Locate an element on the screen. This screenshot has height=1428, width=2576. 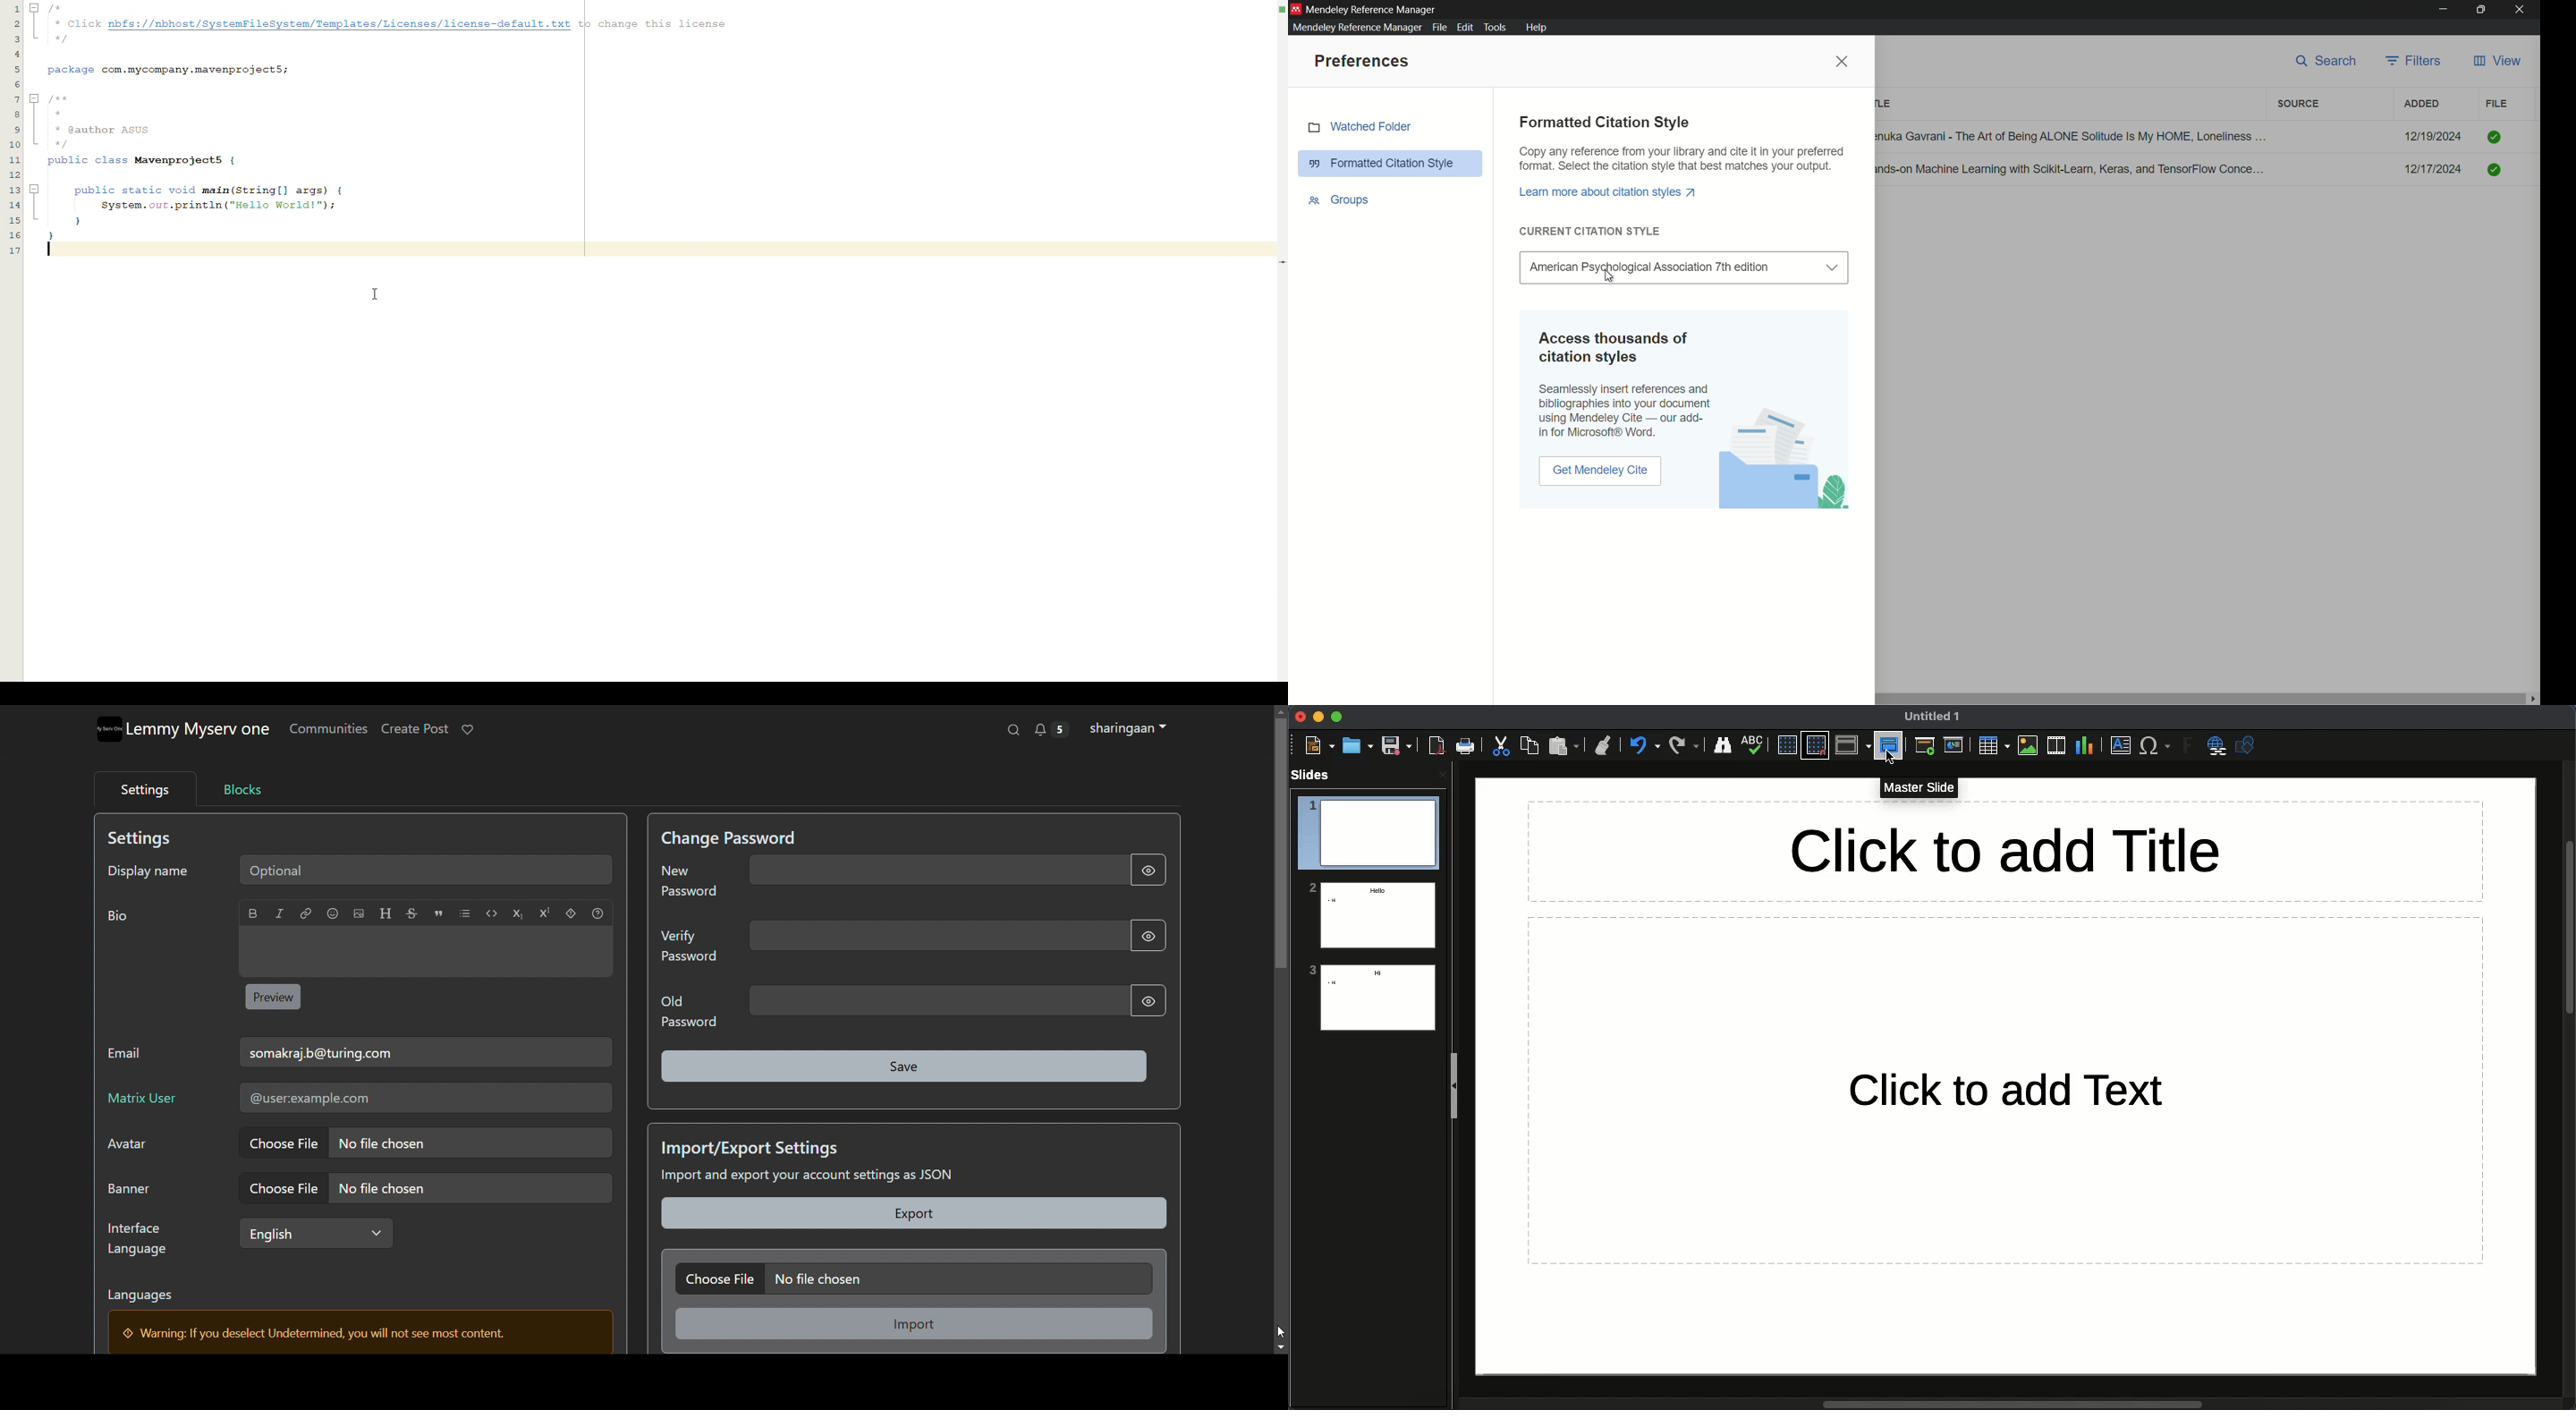
code is located at coordinates (491, 913).